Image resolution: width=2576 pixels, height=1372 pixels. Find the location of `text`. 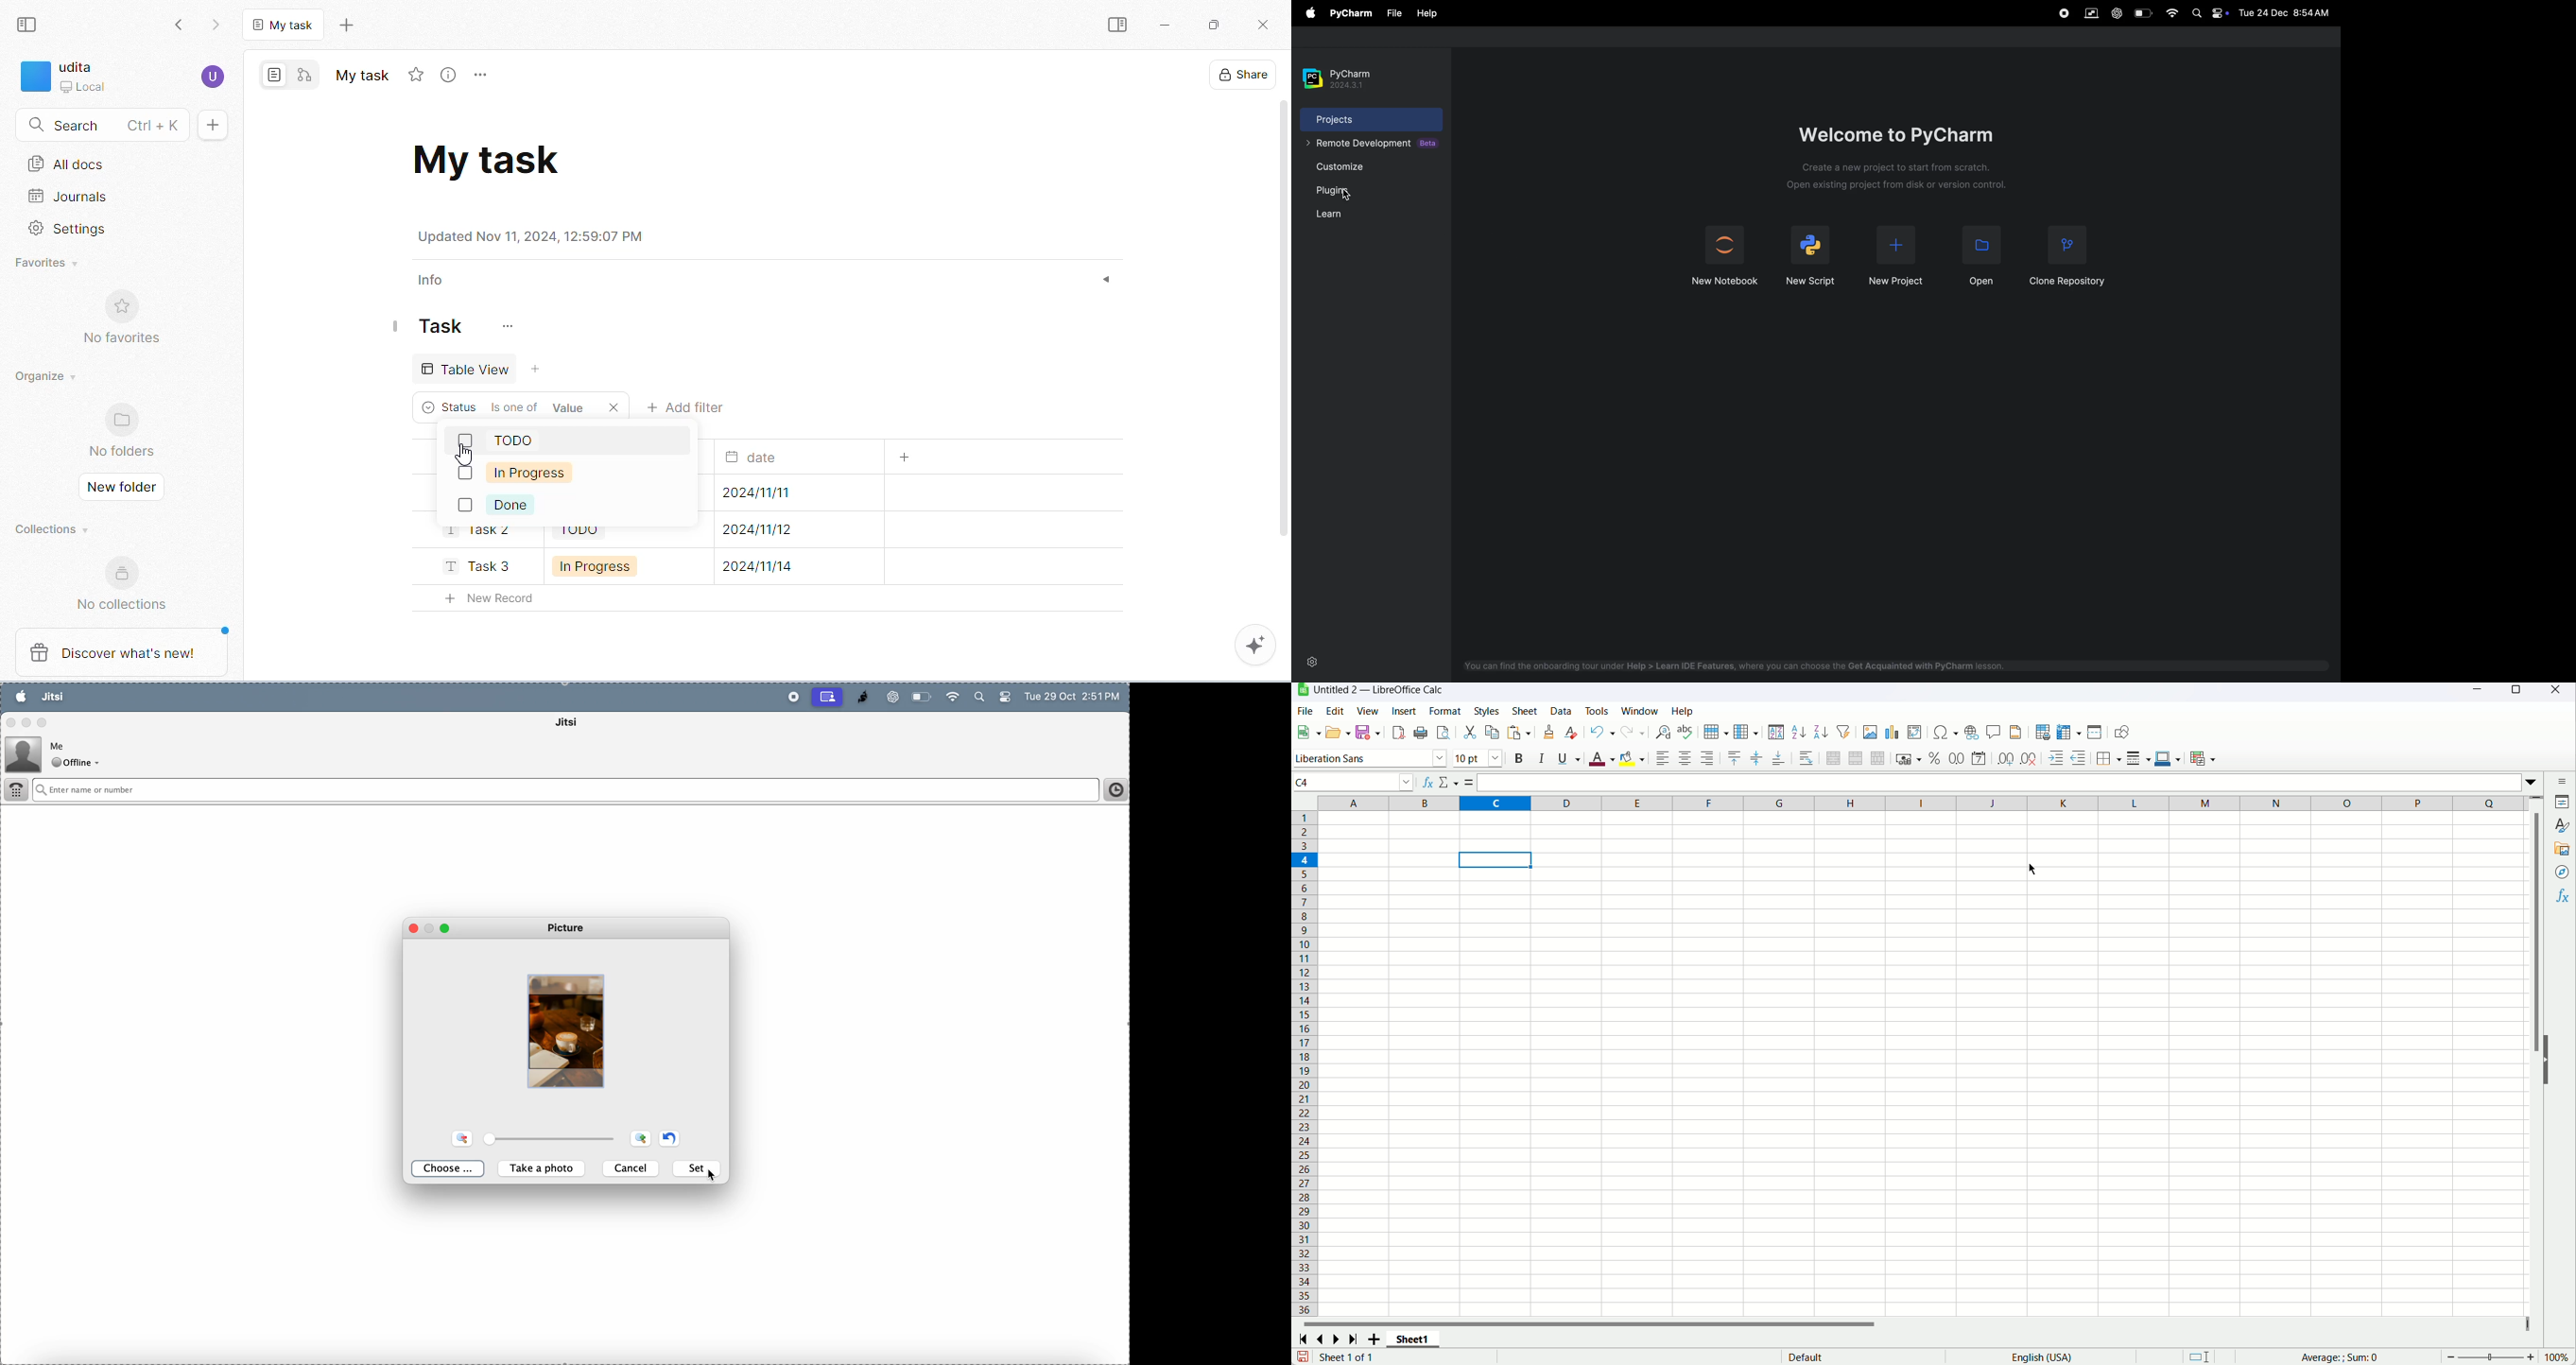

text is located at coordinates (1813, 1358).